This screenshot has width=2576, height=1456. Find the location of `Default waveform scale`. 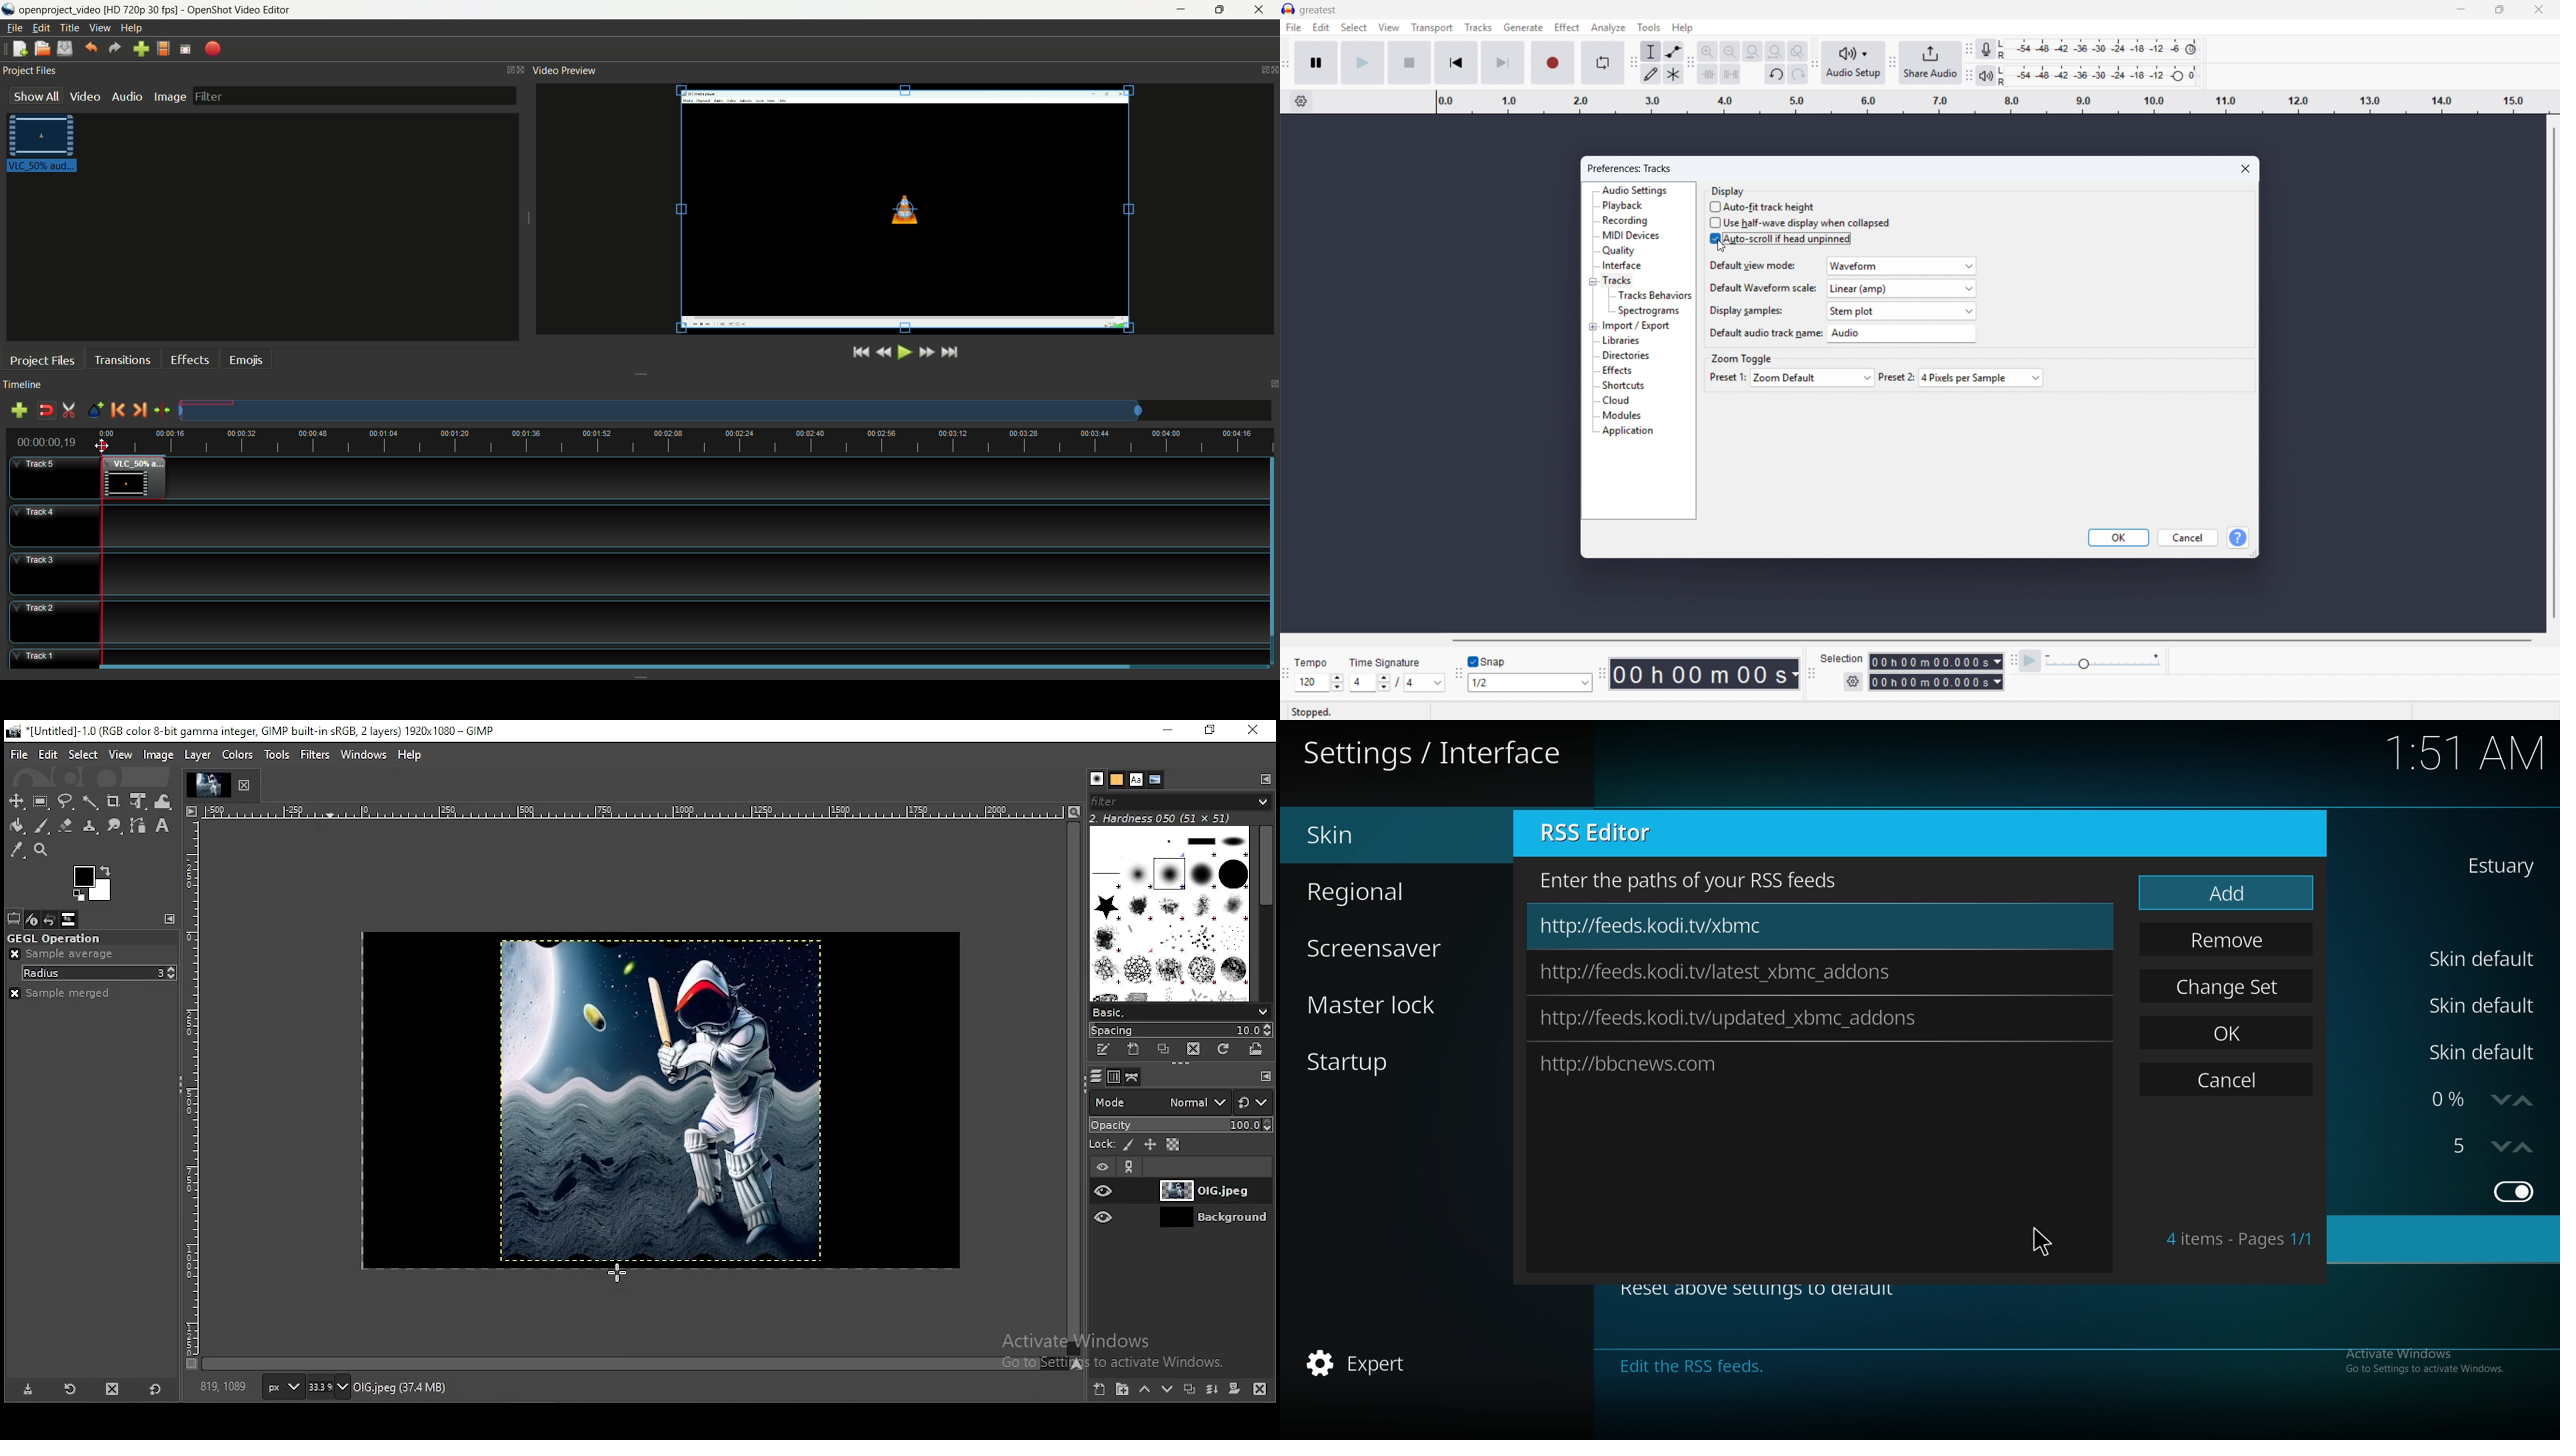

Default waveform scale is located at coordinates (1762, 286).